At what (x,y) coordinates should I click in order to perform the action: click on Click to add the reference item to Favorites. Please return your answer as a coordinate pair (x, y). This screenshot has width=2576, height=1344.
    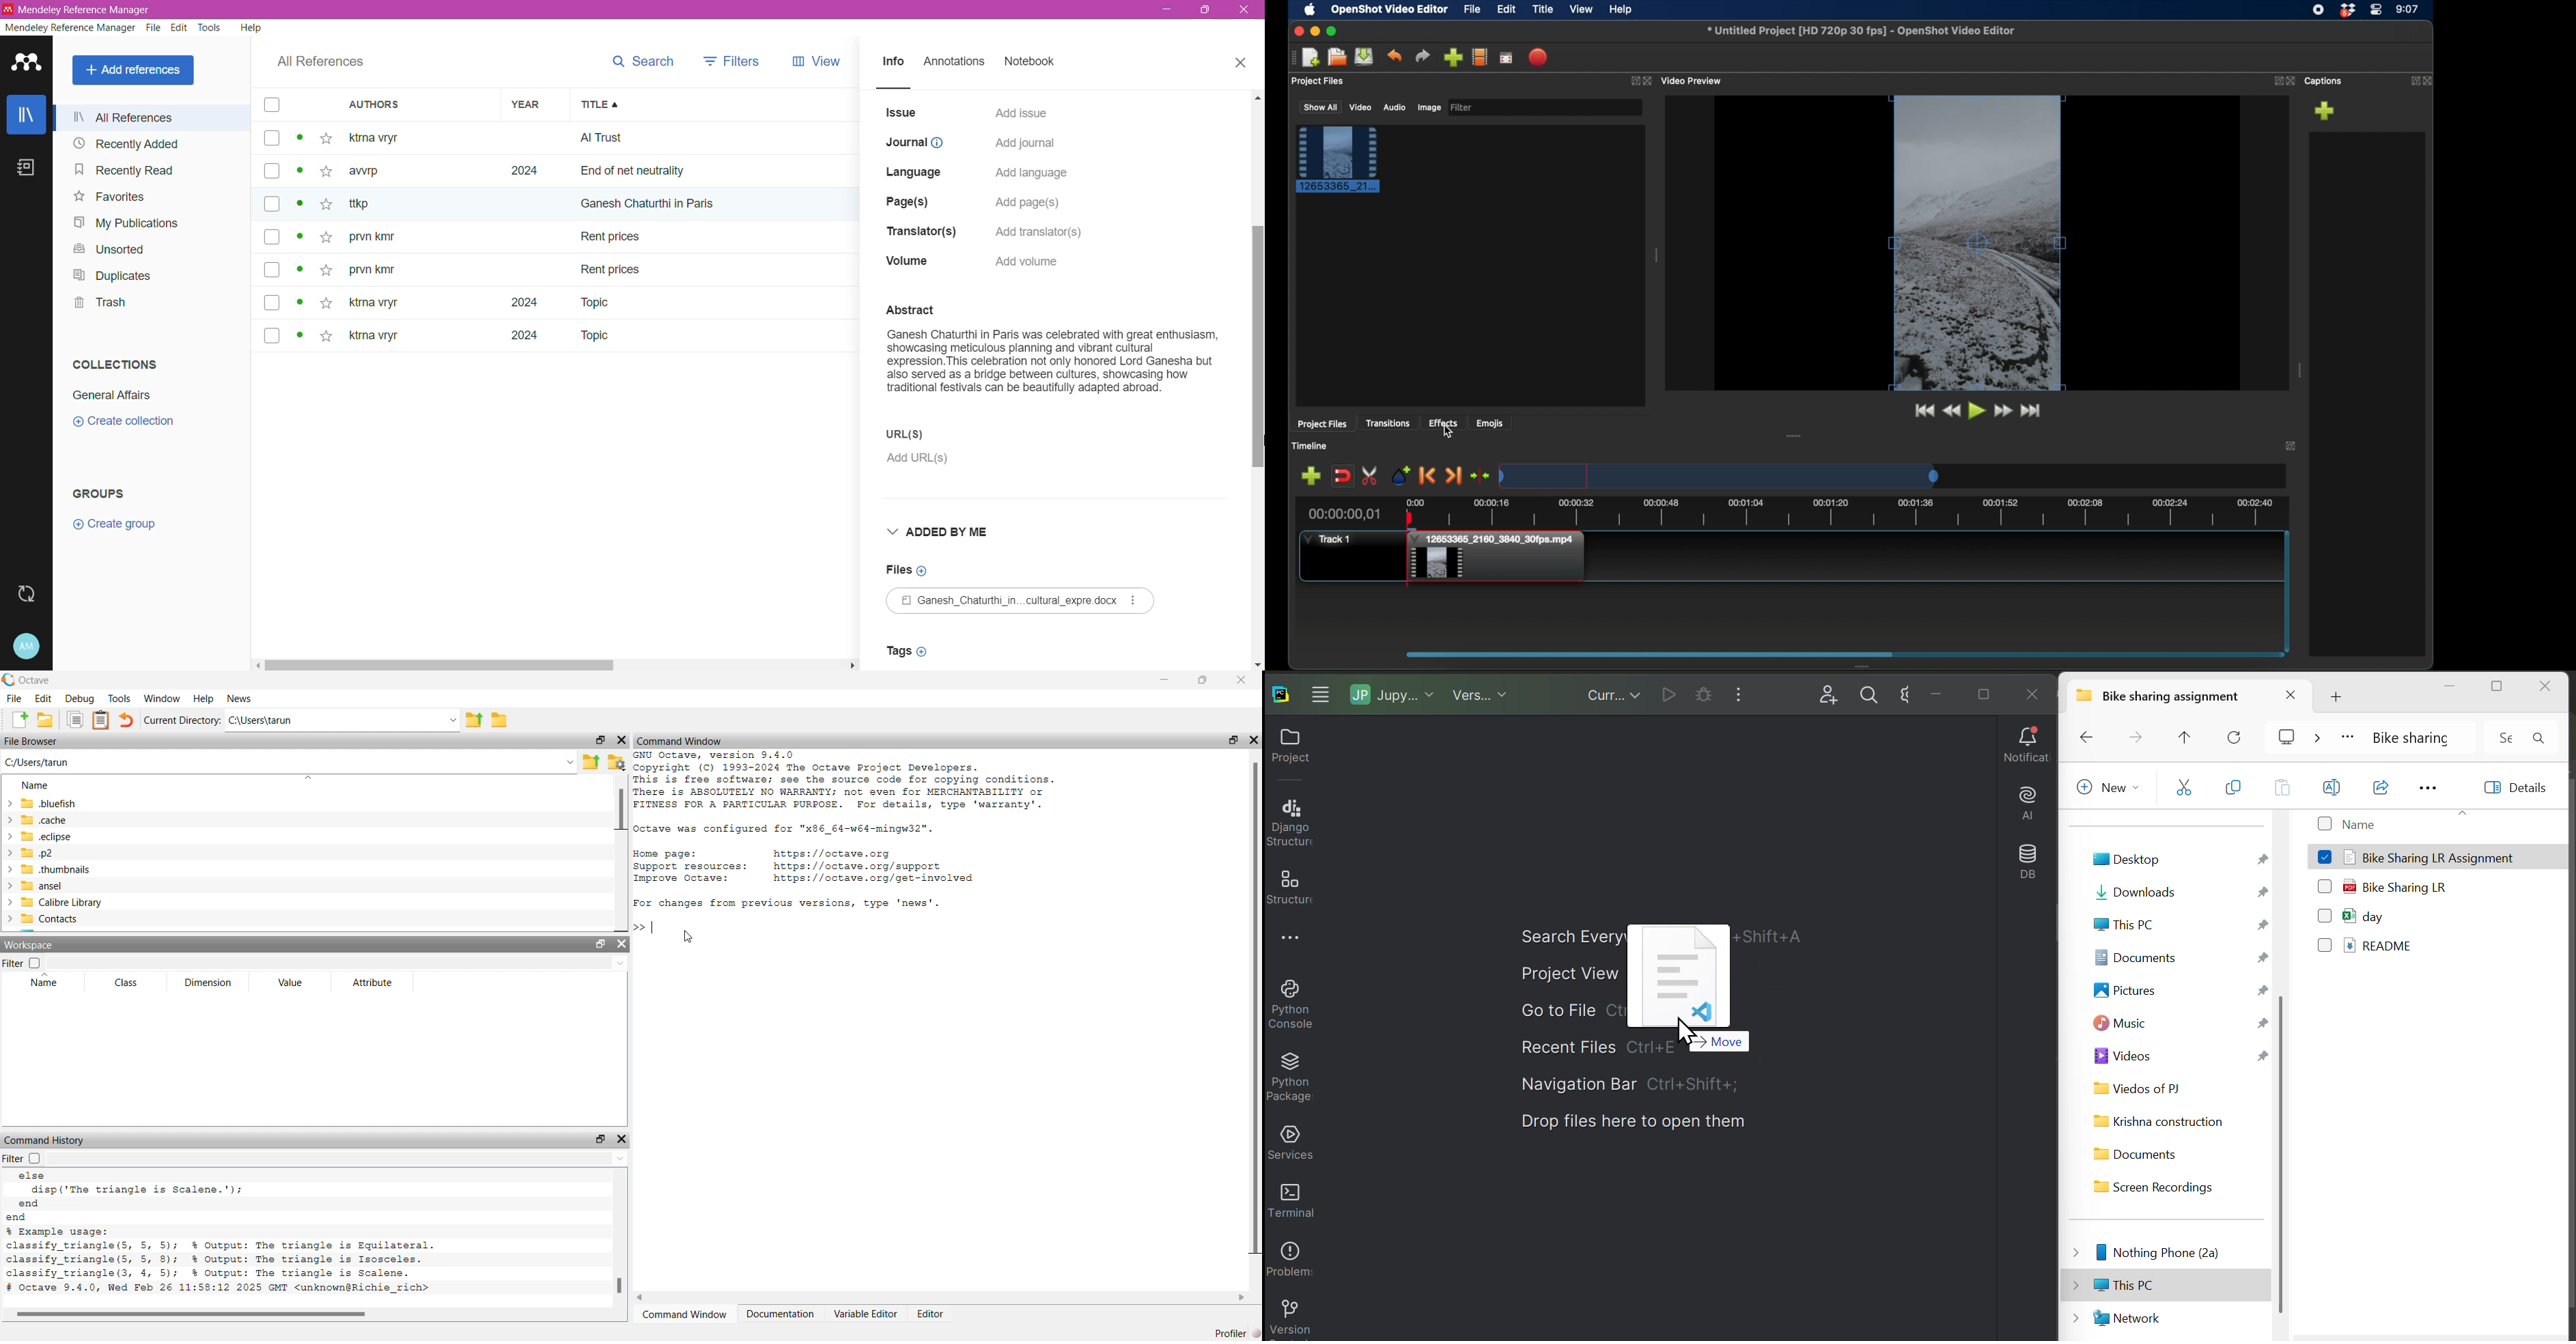
    Looking at the image, I should click on (329, 238).